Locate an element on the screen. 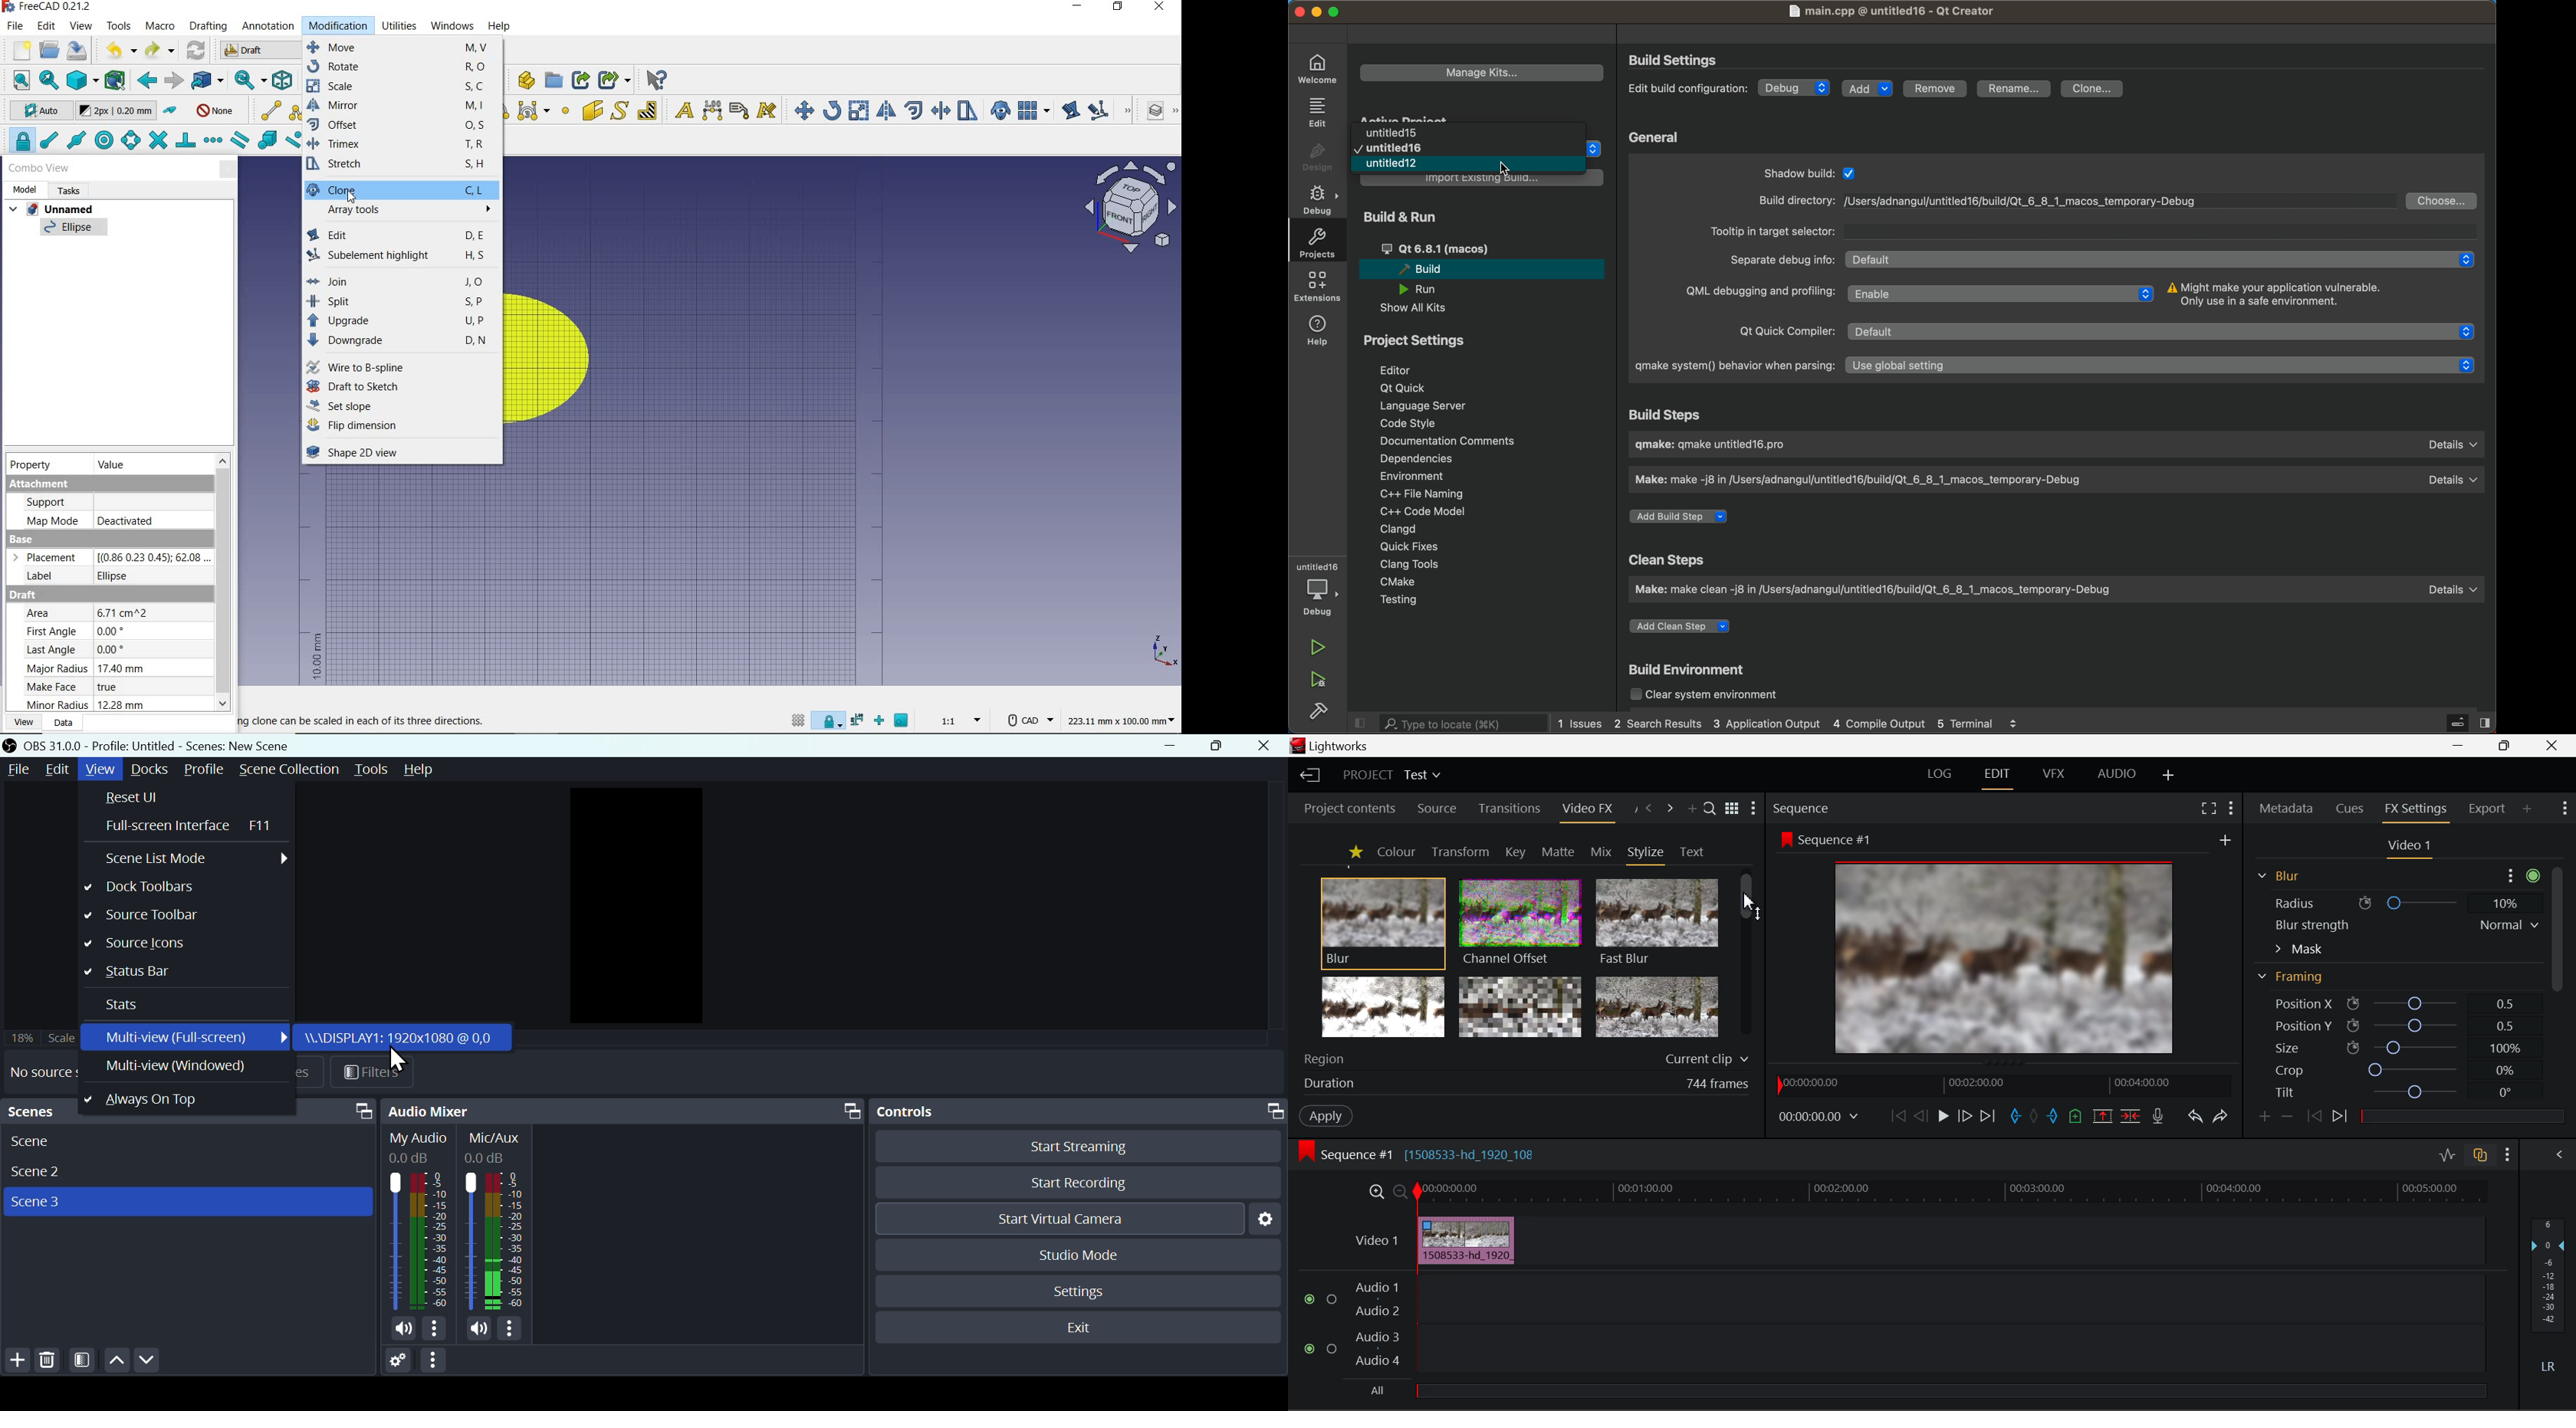 This screenshot has height=1428, width=2576. Channel Offset is located at coordinates (1517, 921).